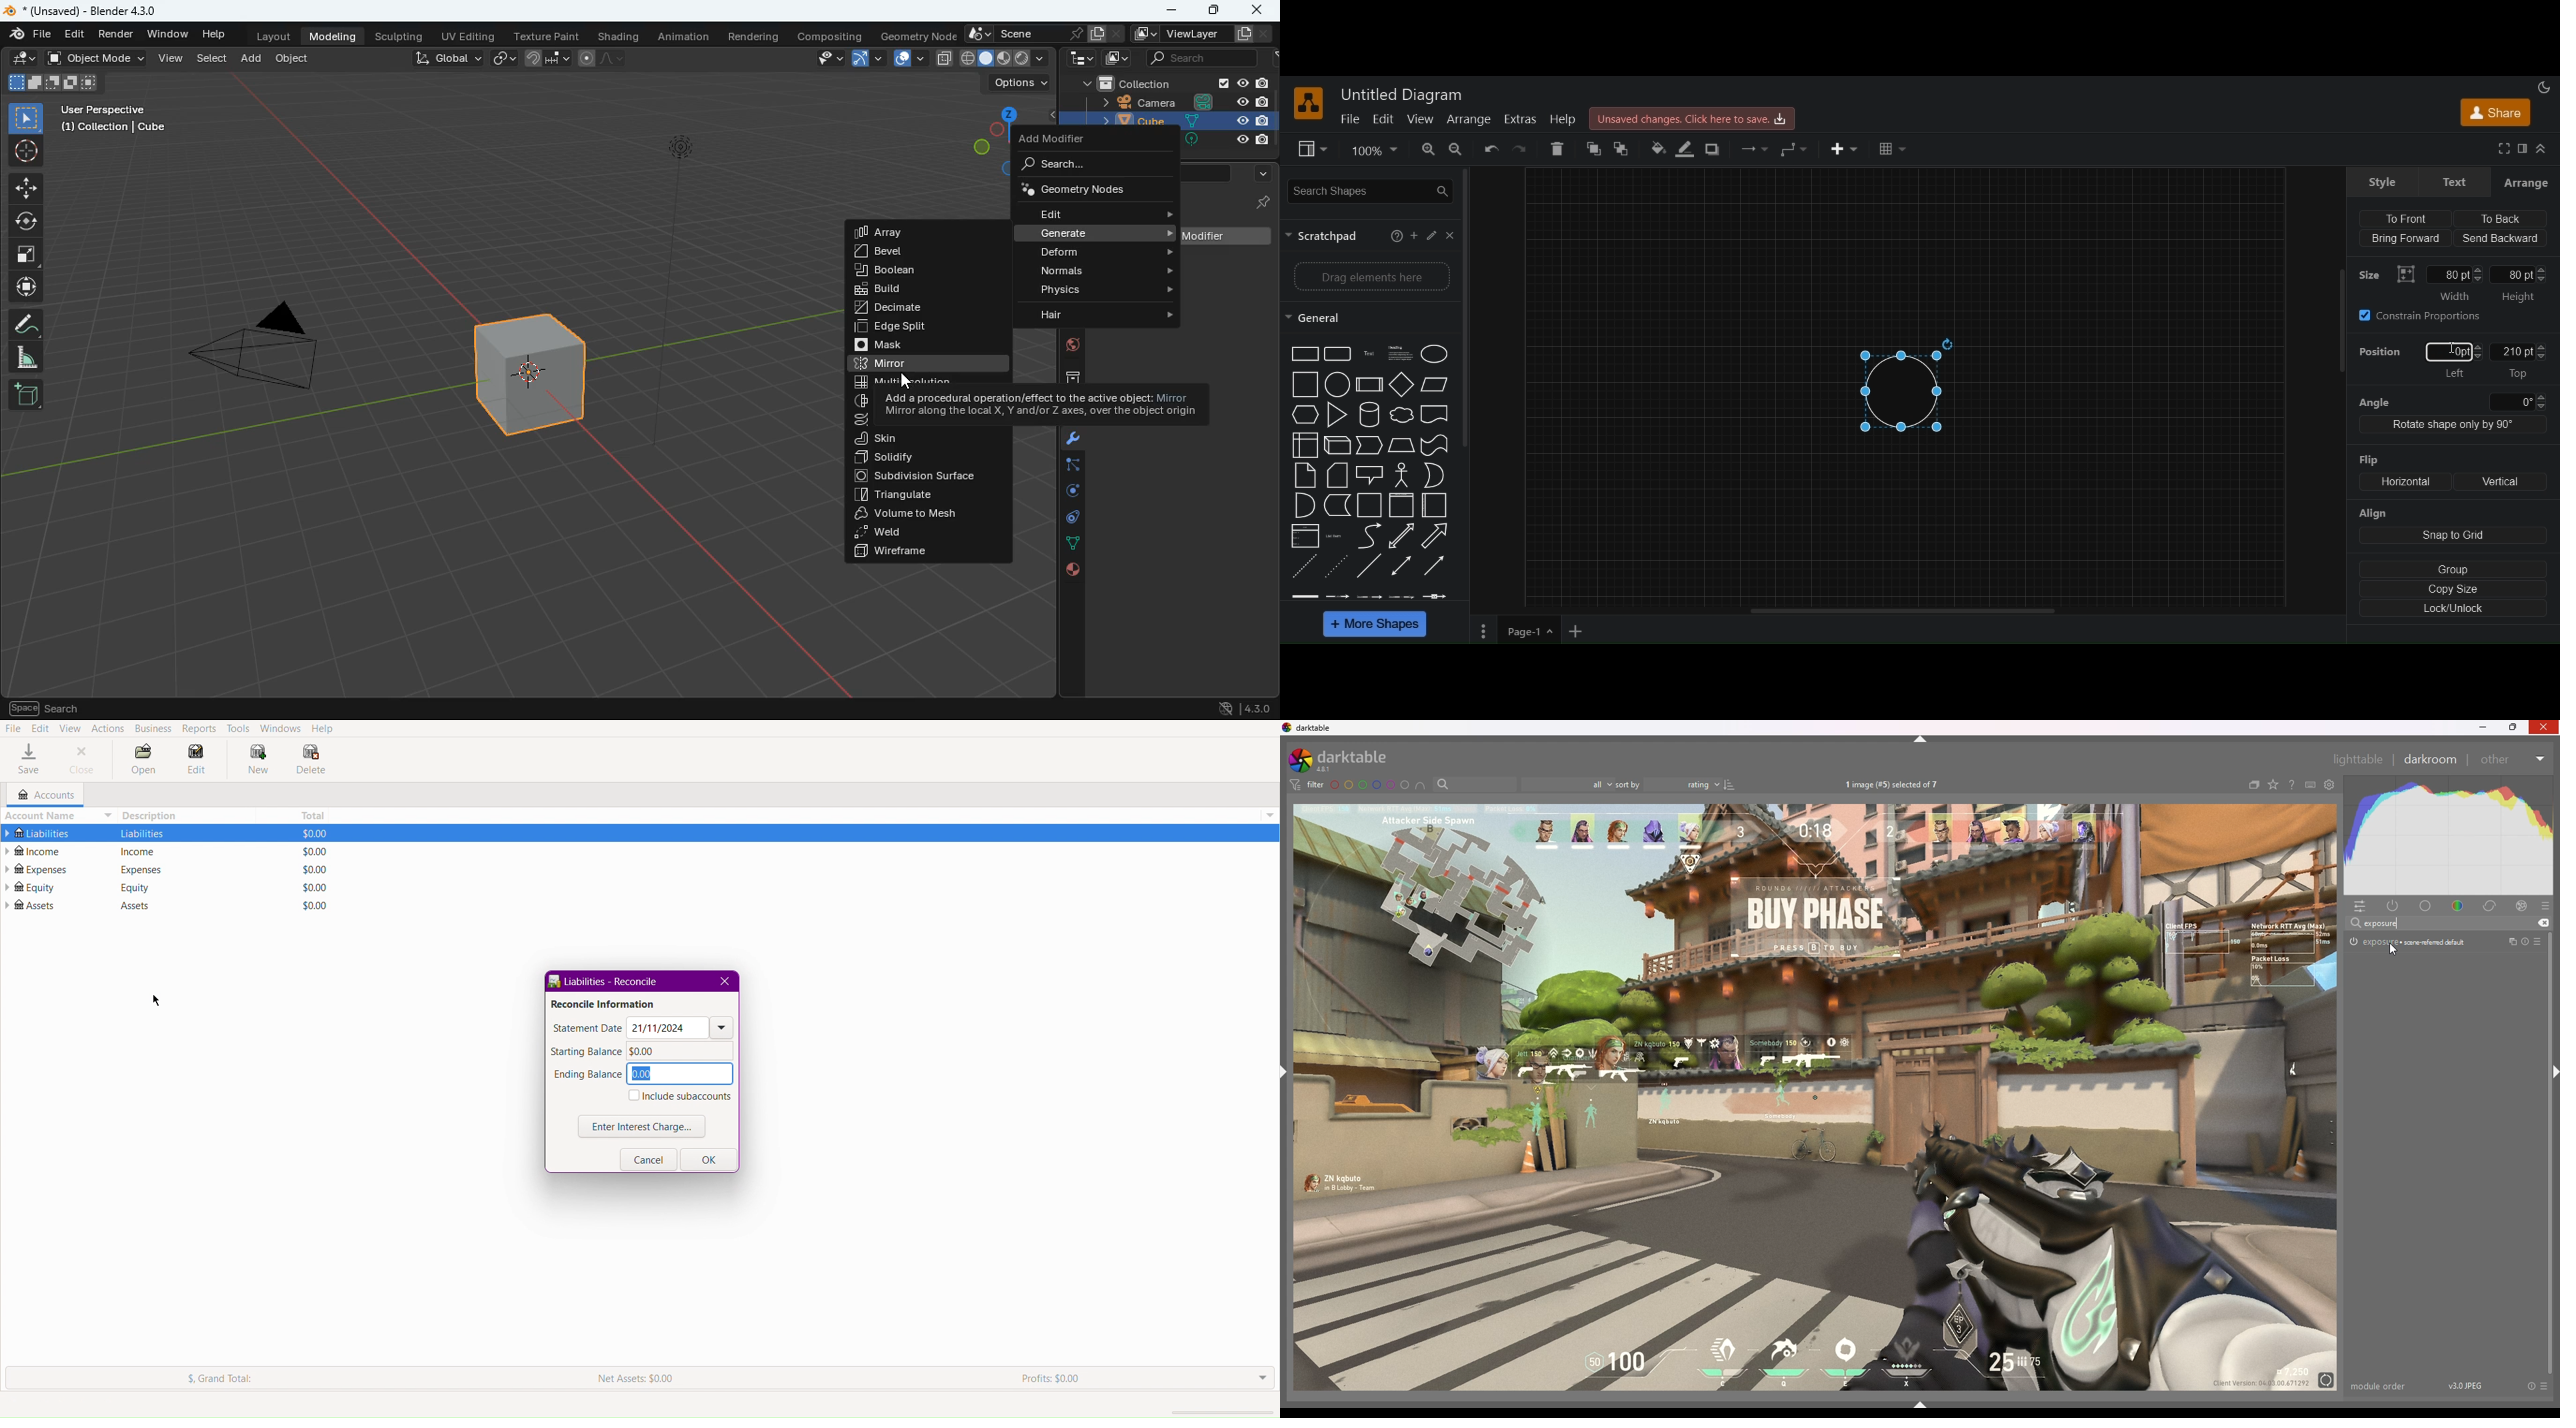 The image size is (2576, 1428). I want to click on Quater Square, so click(1435, 505).